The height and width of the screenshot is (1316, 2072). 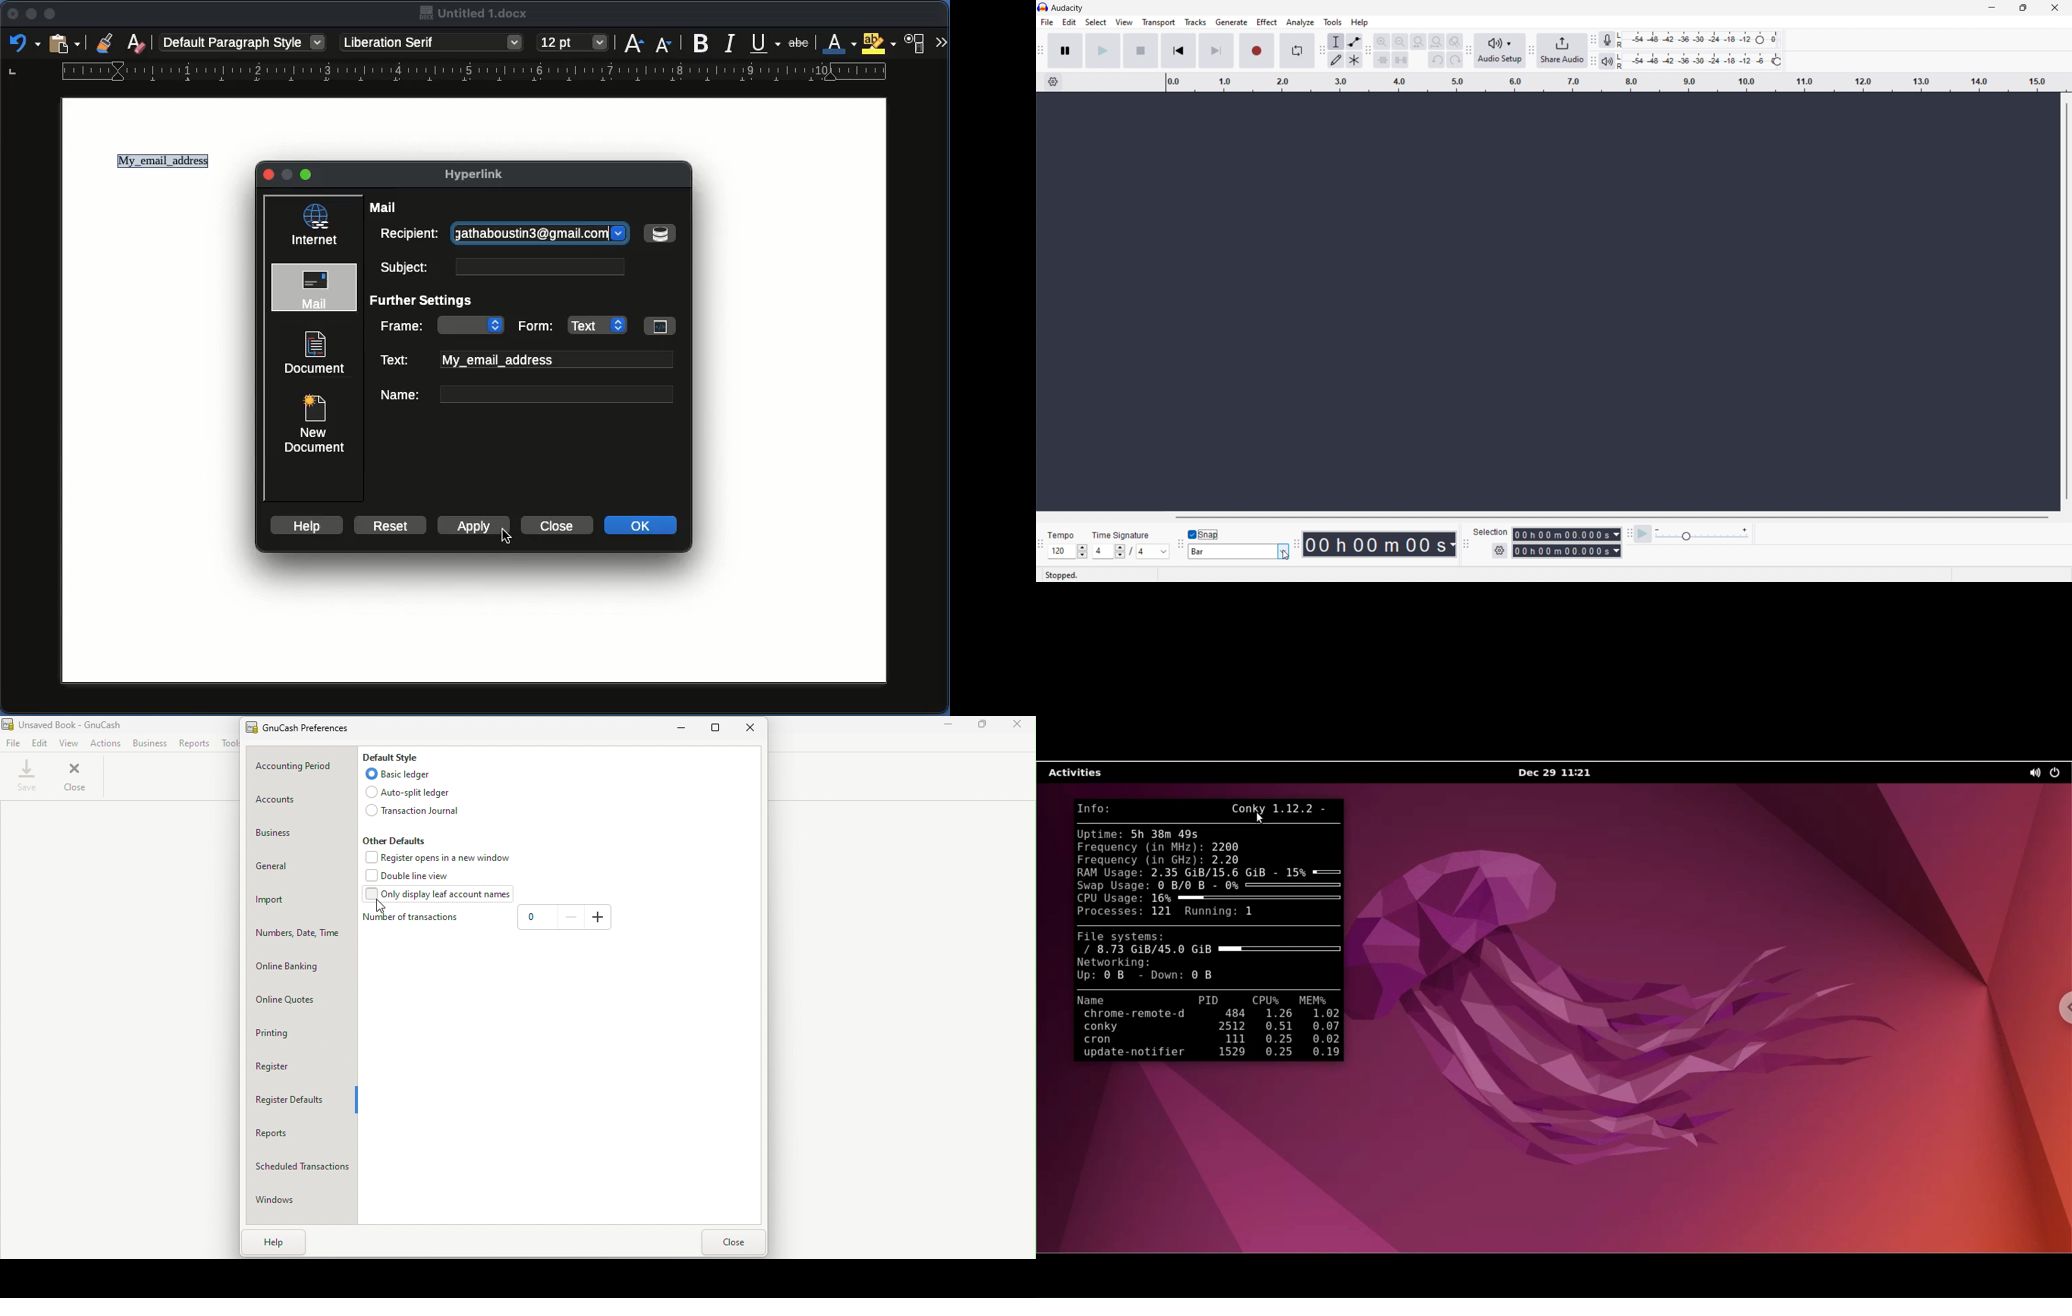 I want to click on settings, so click(x=1053, y=81).